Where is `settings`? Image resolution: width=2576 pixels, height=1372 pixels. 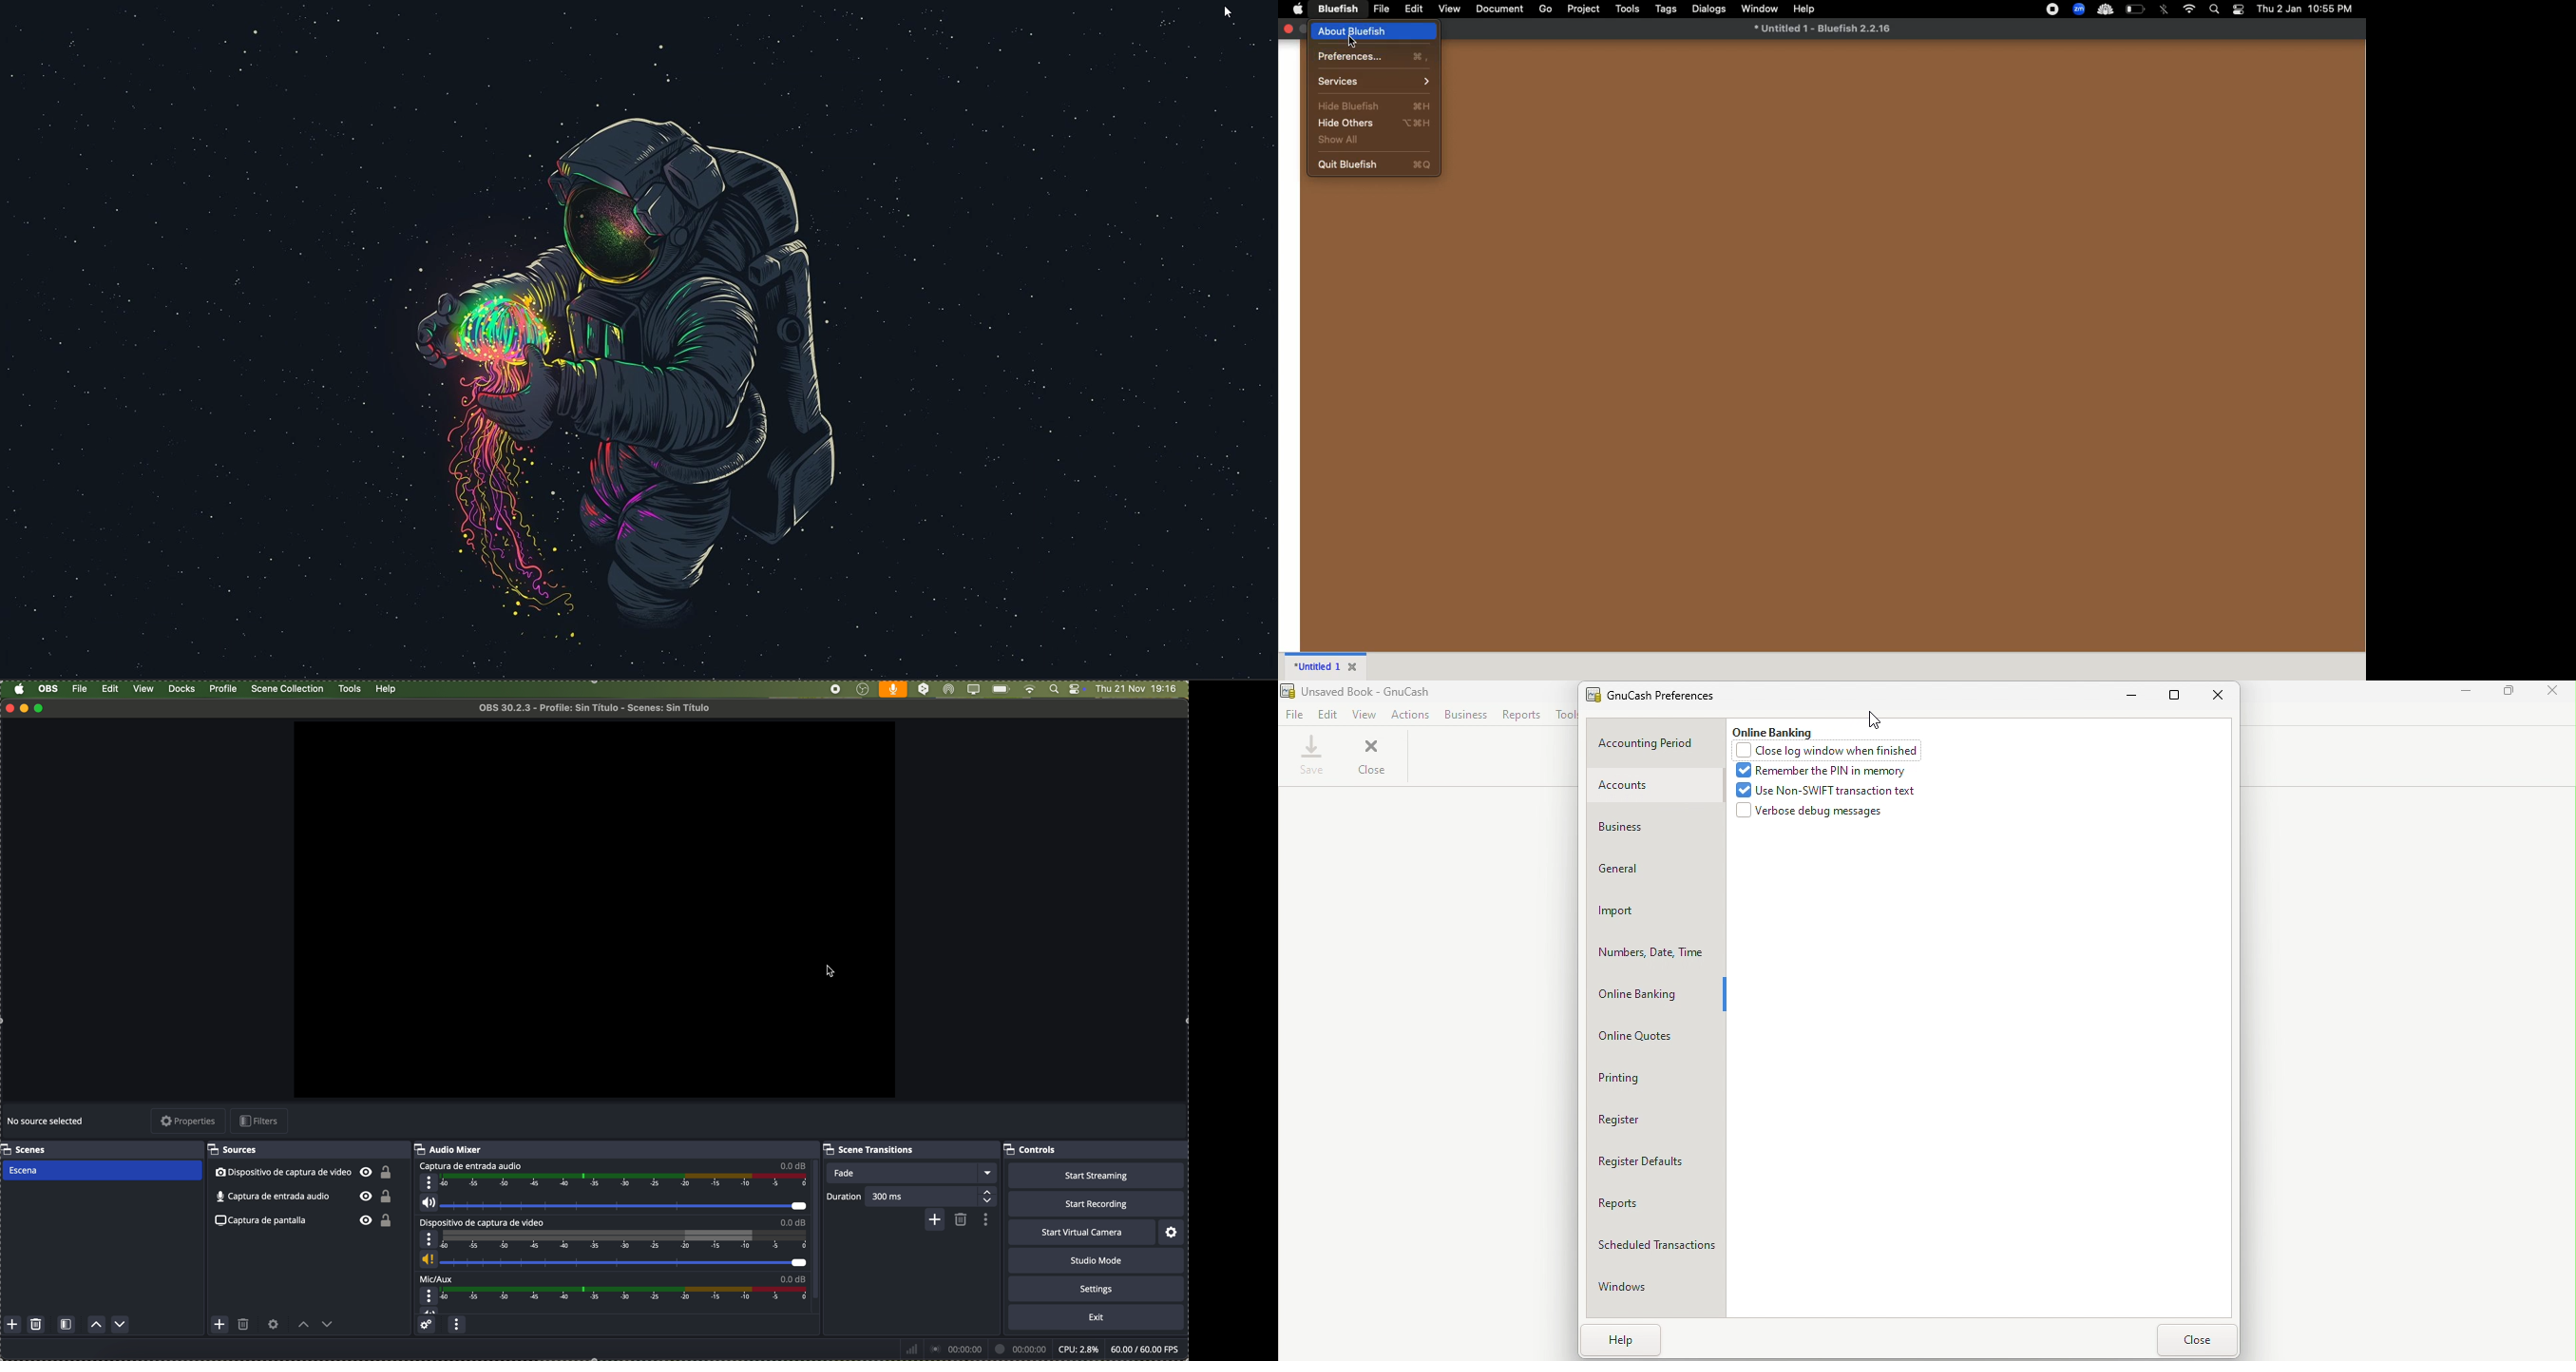 settings is located at coordinates (1173, 1232).